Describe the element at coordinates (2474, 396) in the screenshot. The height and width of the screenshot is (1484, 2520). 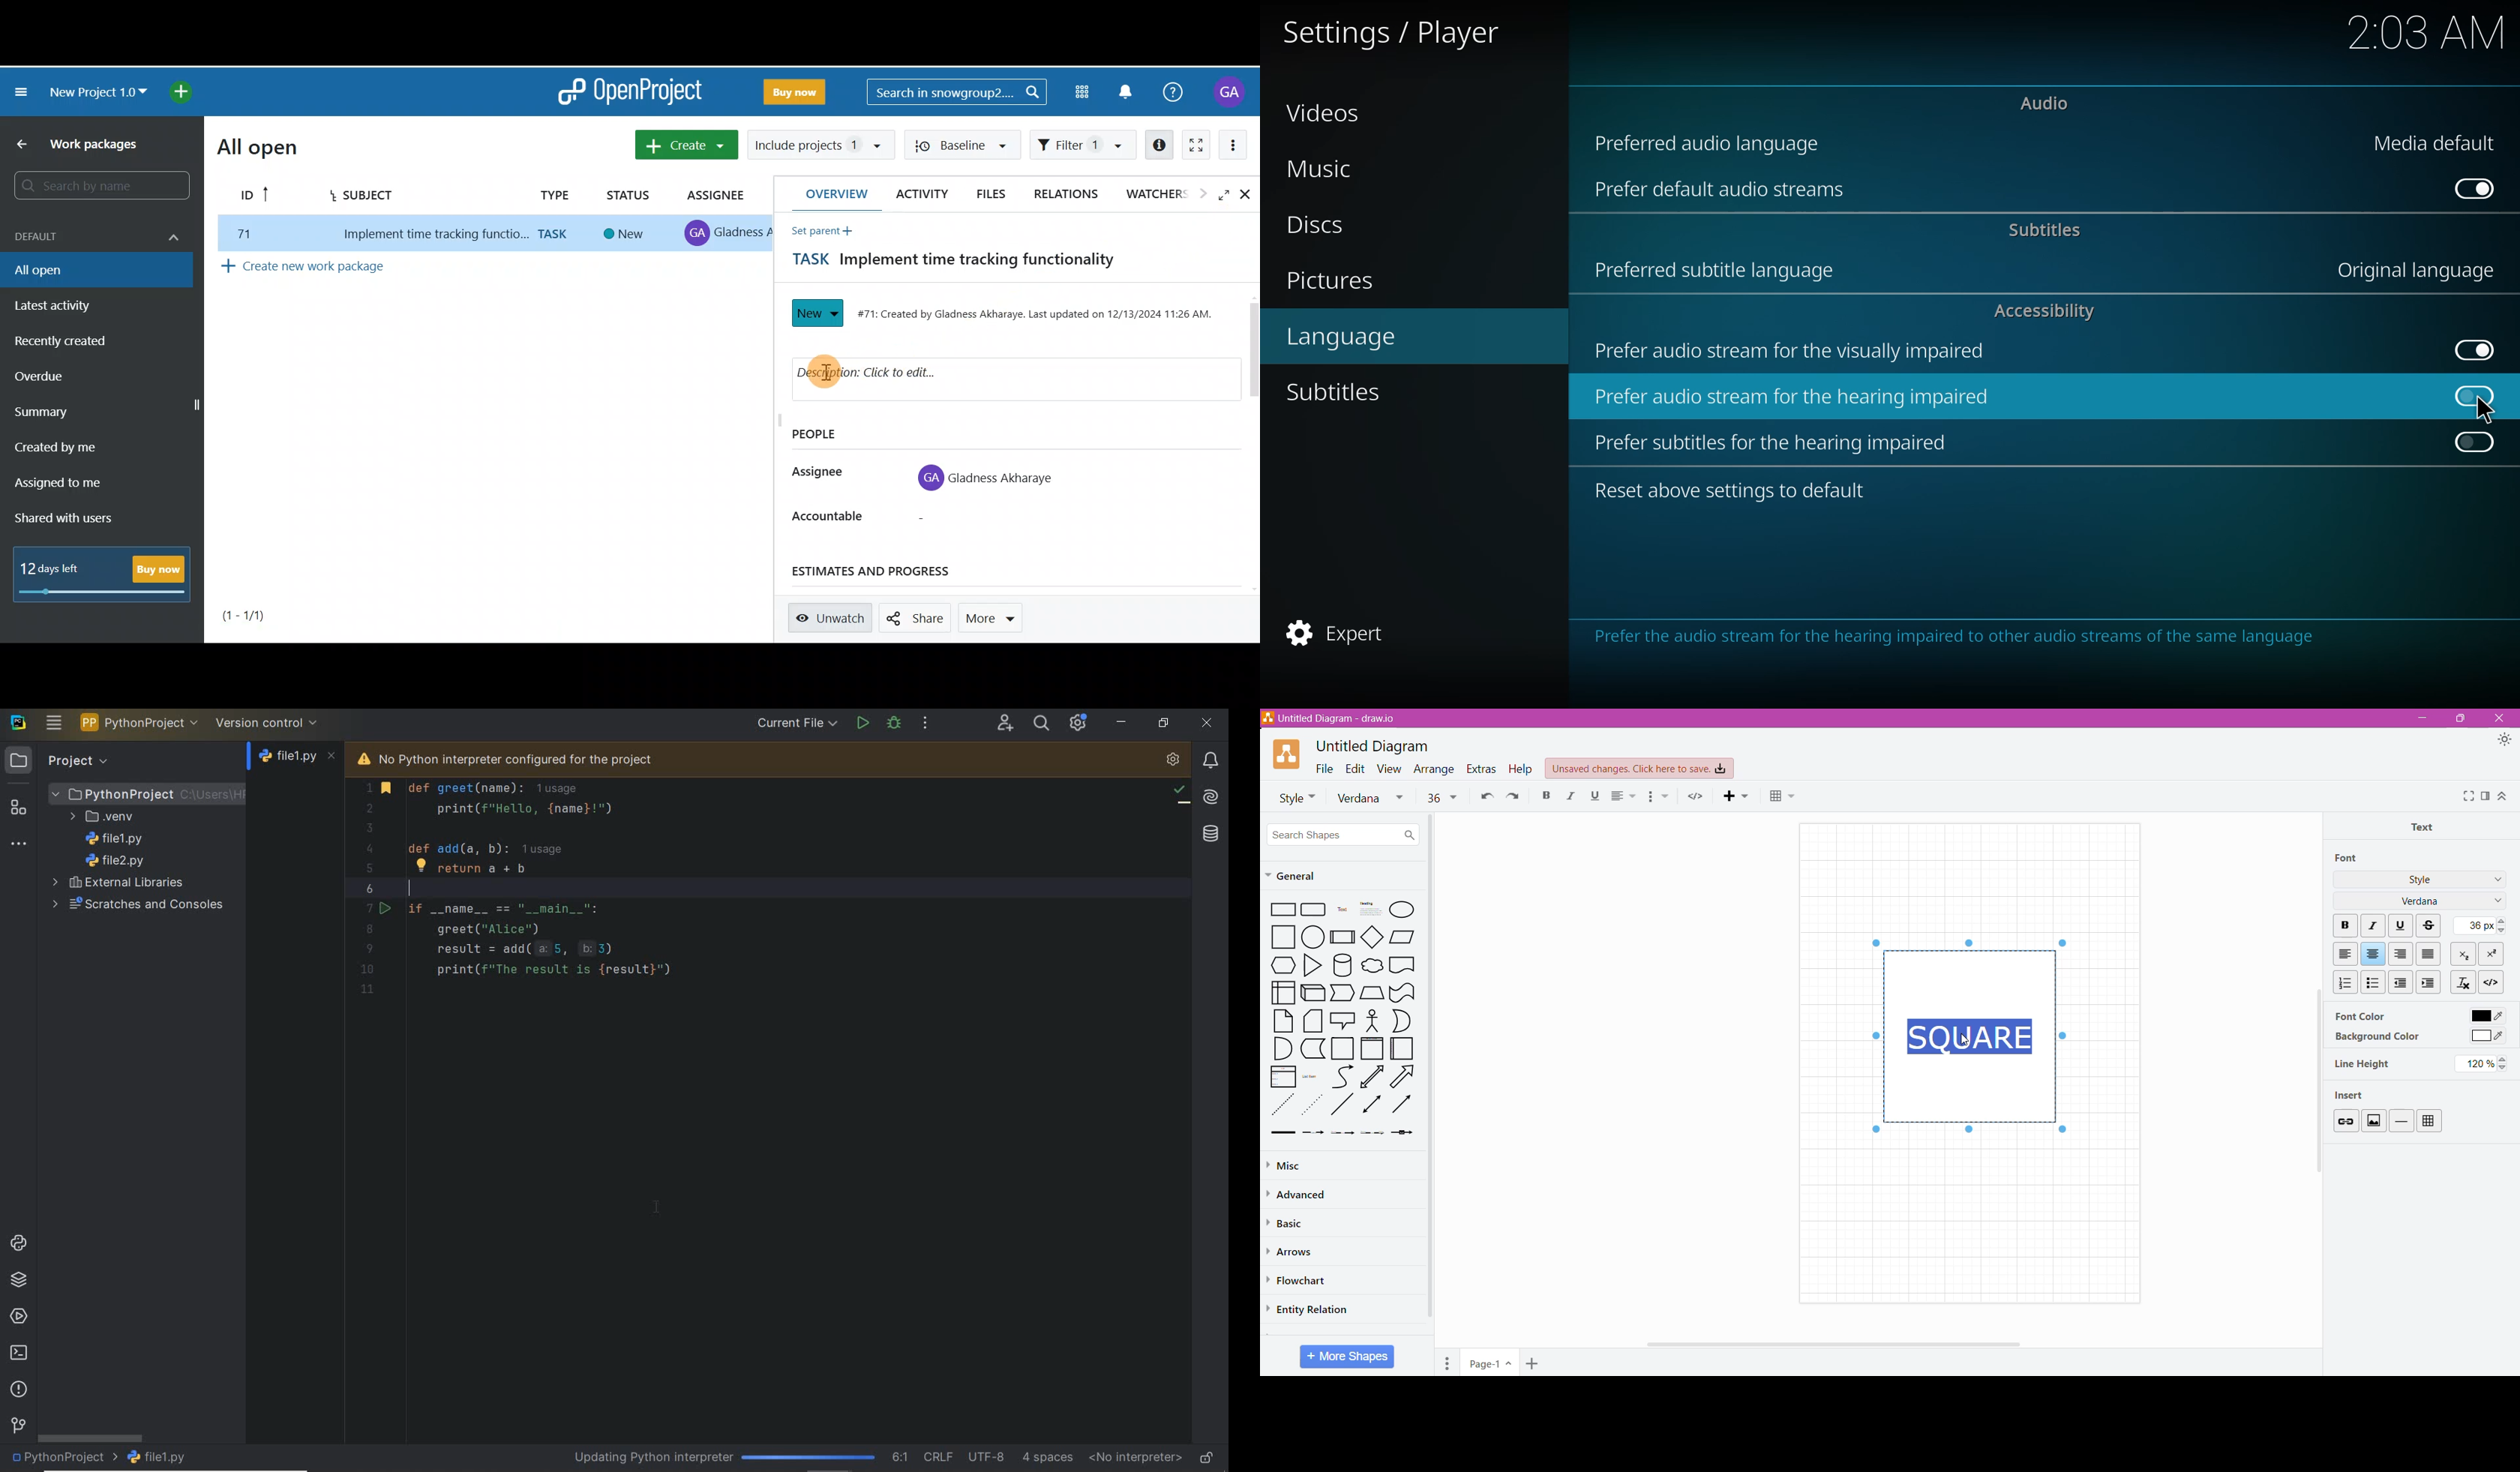
I see `click to enable` at that location.